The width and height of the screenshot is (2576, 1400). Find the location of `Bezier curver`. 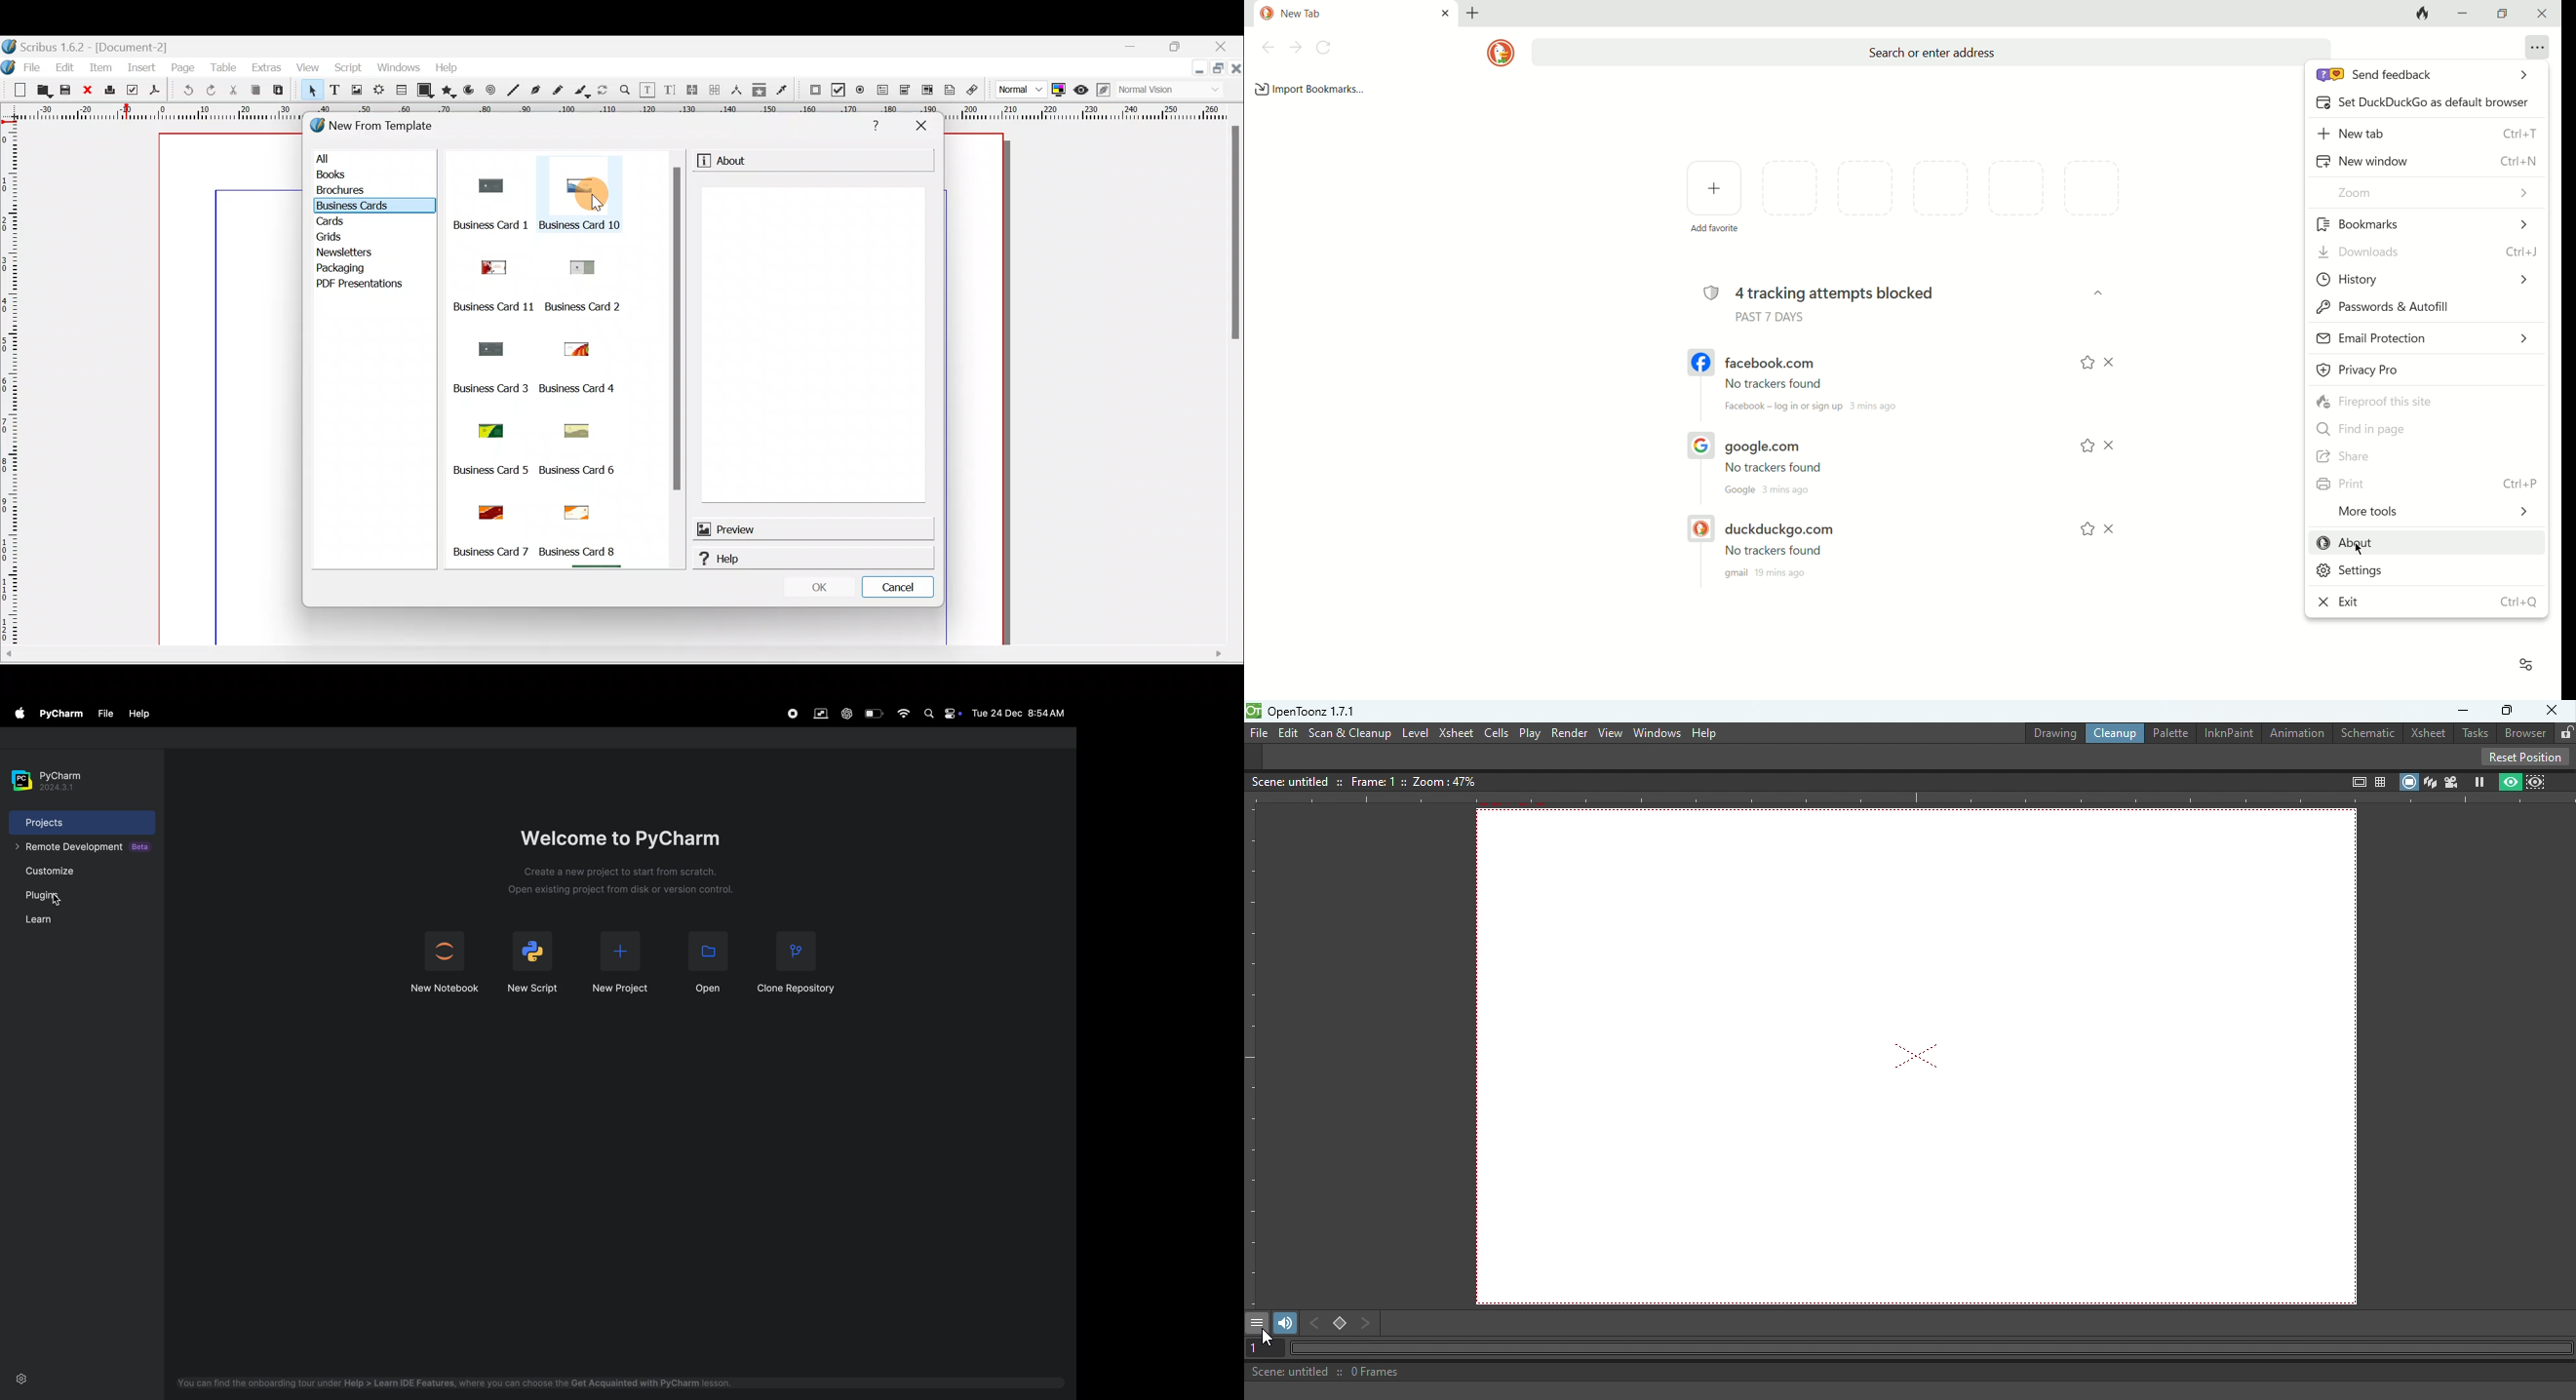

Bezier curver is located at coordinates (536, 90).